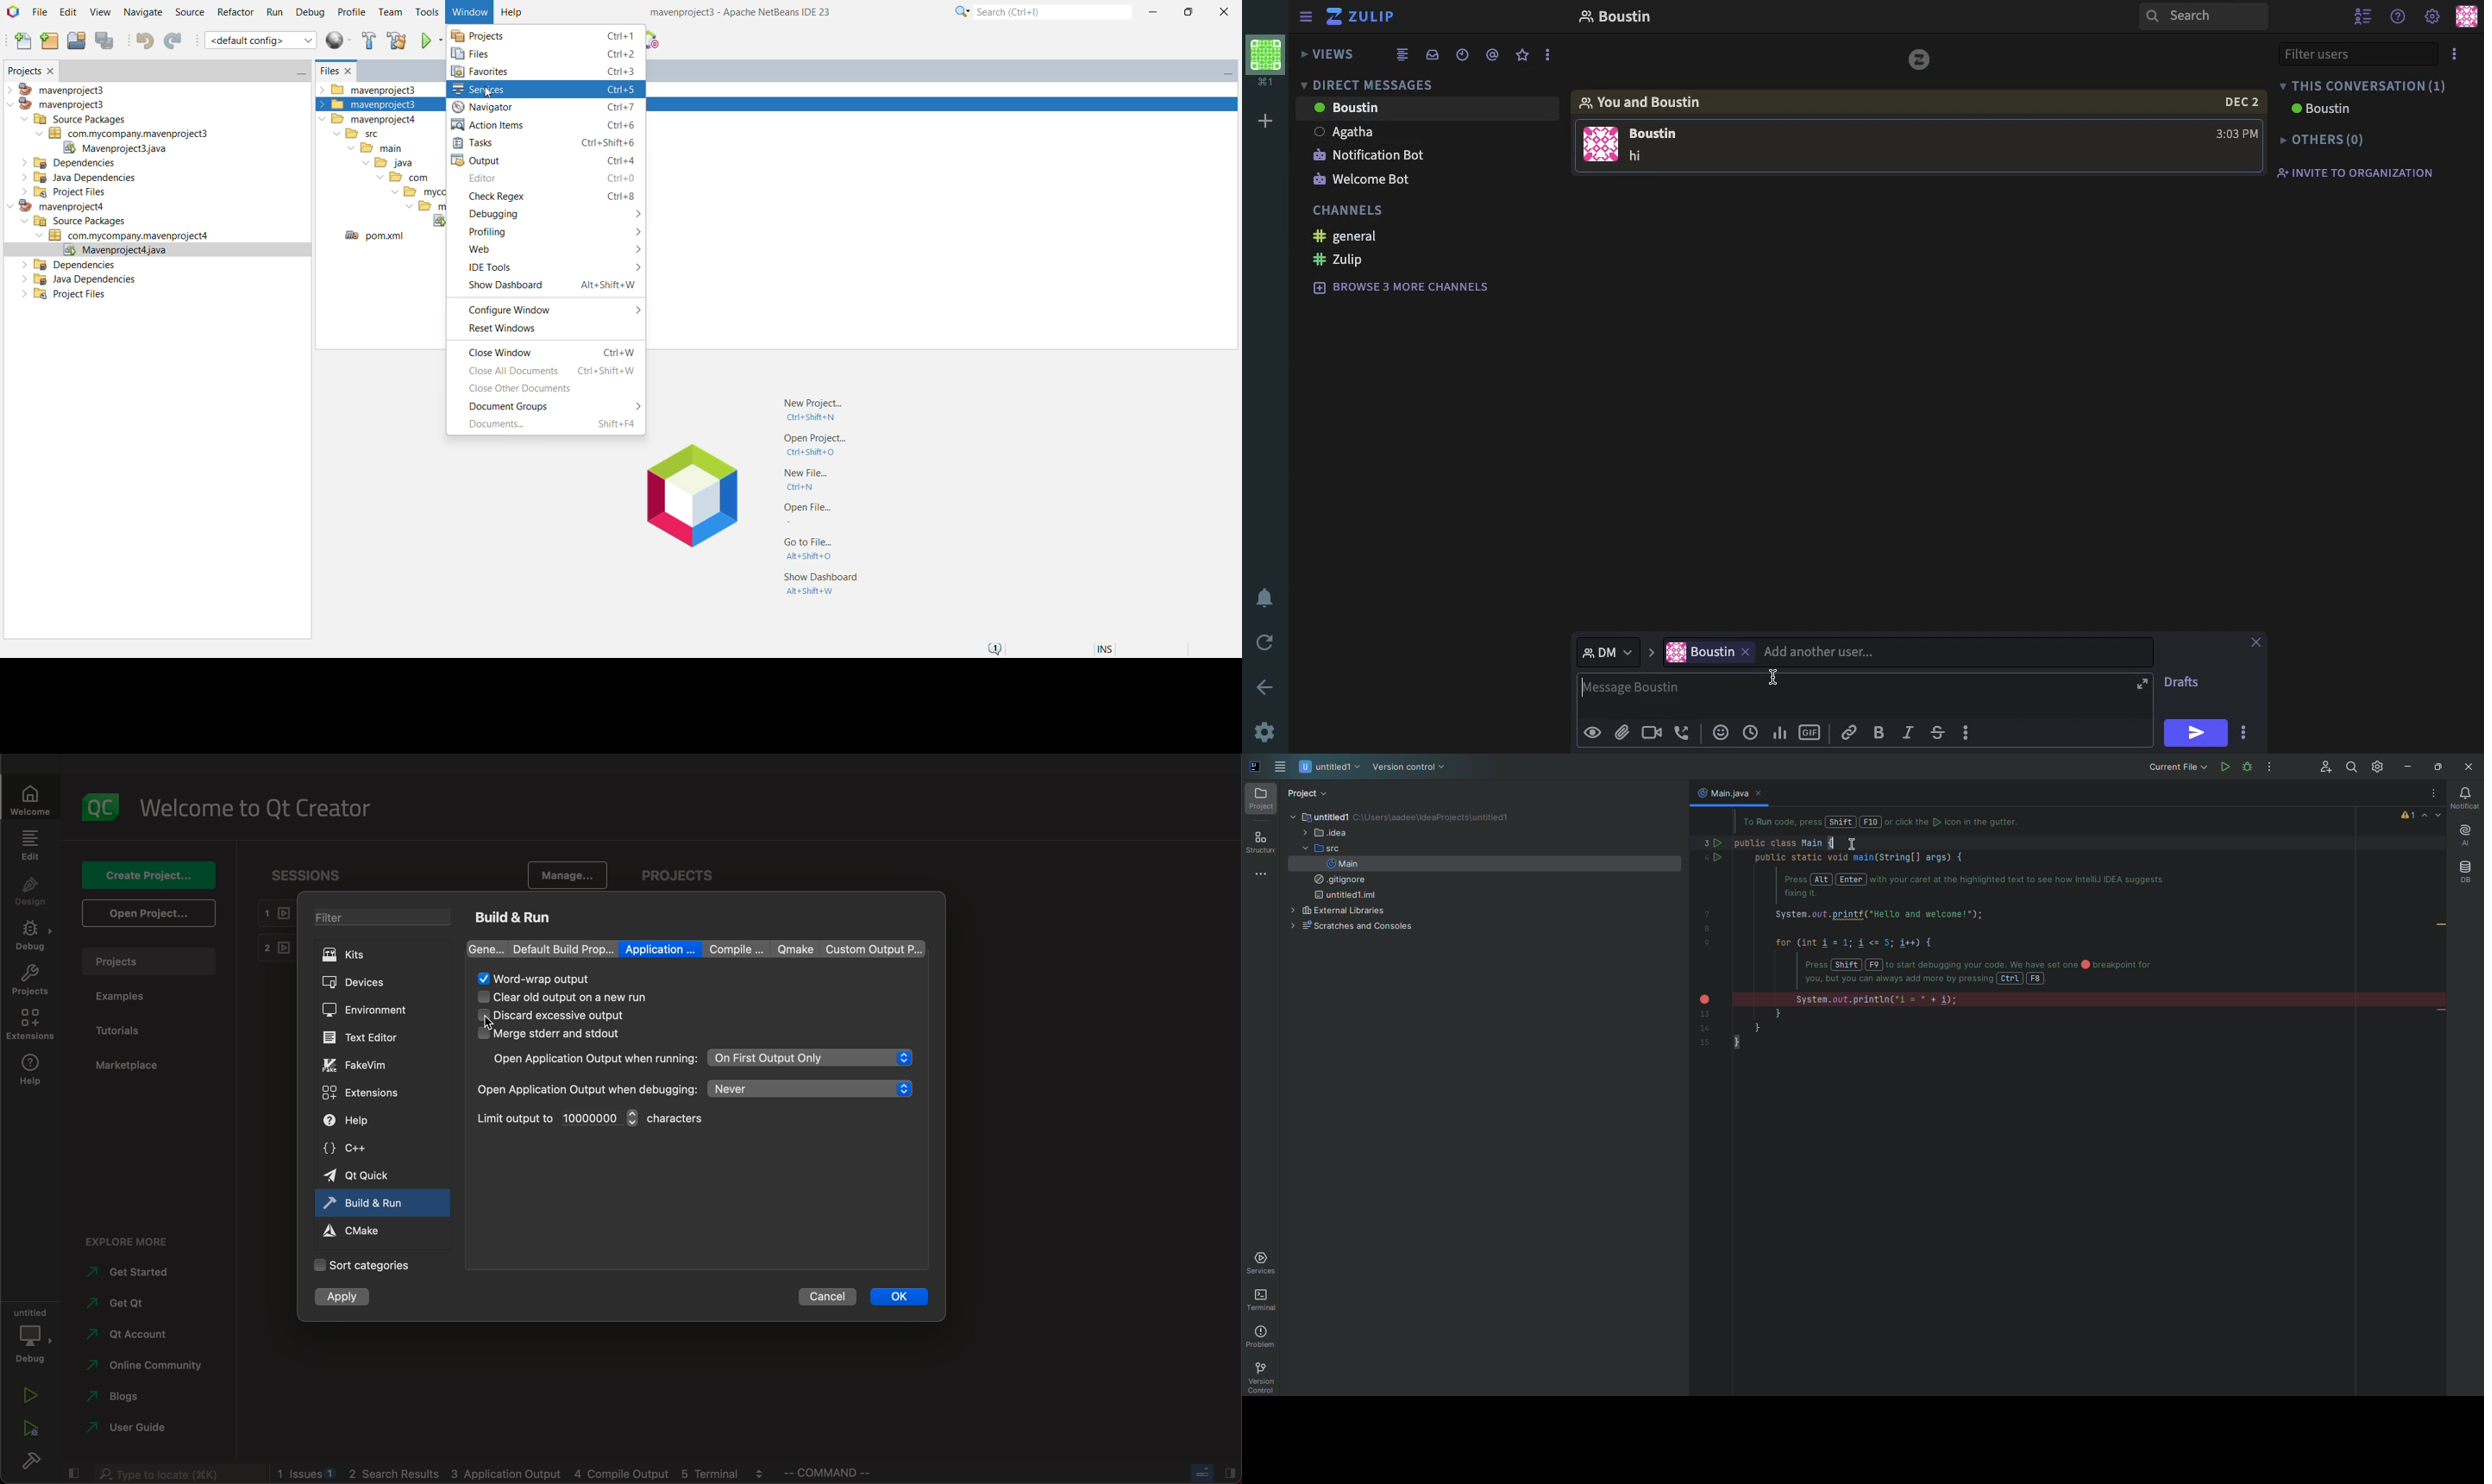 This screenshot has width=2492, height=1484. I want to click on run debug, so click(30, 1431).